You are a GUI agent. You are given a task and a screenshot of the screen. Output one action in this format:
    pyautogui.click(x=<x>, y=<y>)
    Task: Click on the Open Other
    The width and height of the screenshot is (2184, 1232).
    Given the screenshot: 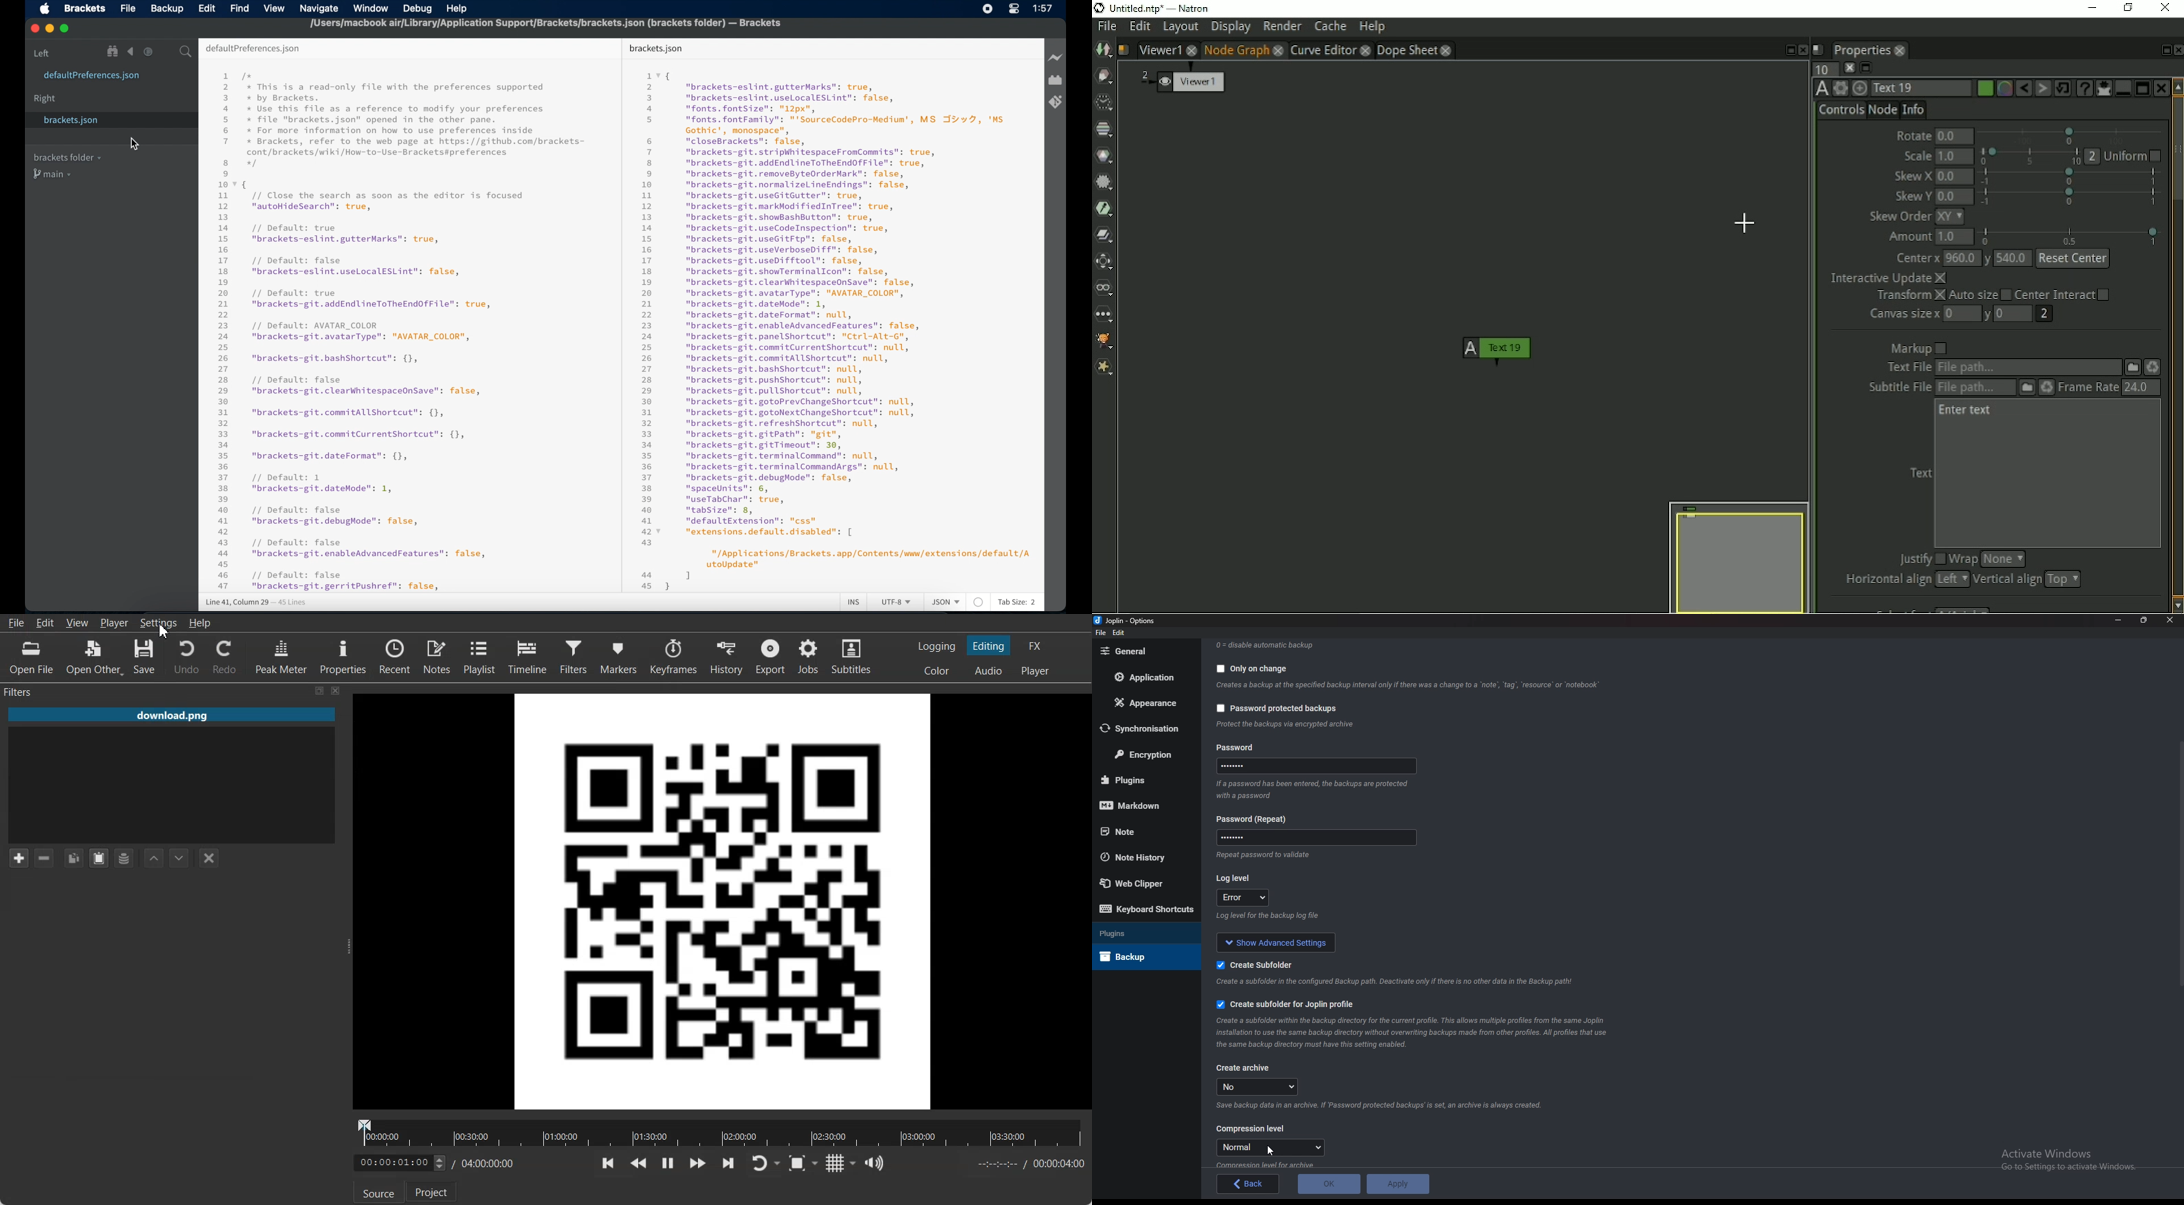 What is the action you would take?
    pyautogui.click(x=94, y=657)
    